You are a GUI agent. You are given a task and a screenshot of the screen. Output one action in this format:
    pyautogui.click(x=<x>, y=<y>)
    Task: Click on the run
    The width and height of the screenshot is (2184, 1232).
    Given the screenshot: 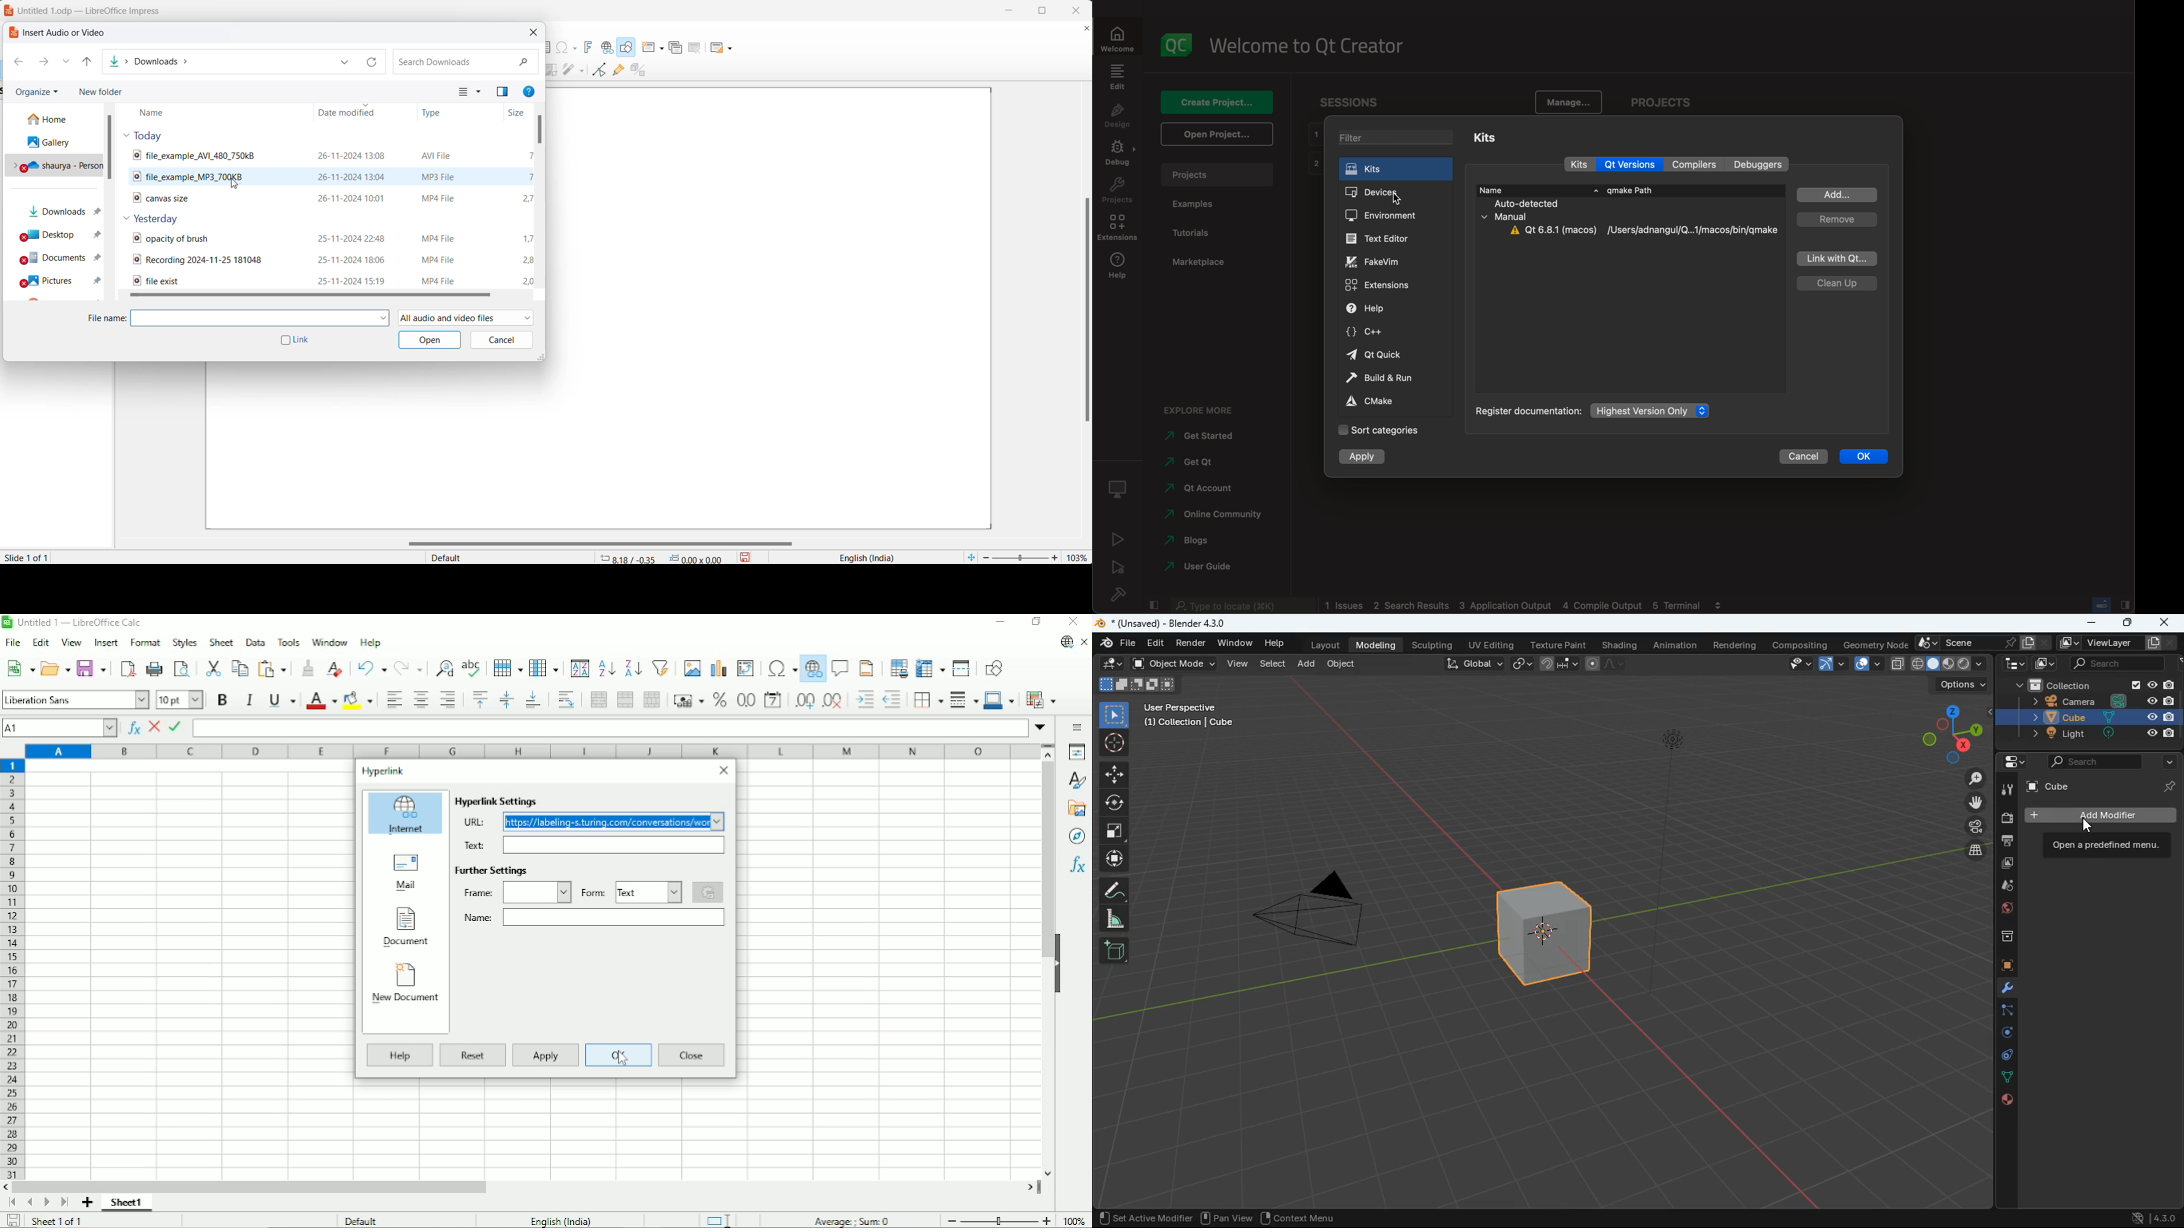 What is the action you would take?
    pyautogui.click(x=1117, y=541)
    